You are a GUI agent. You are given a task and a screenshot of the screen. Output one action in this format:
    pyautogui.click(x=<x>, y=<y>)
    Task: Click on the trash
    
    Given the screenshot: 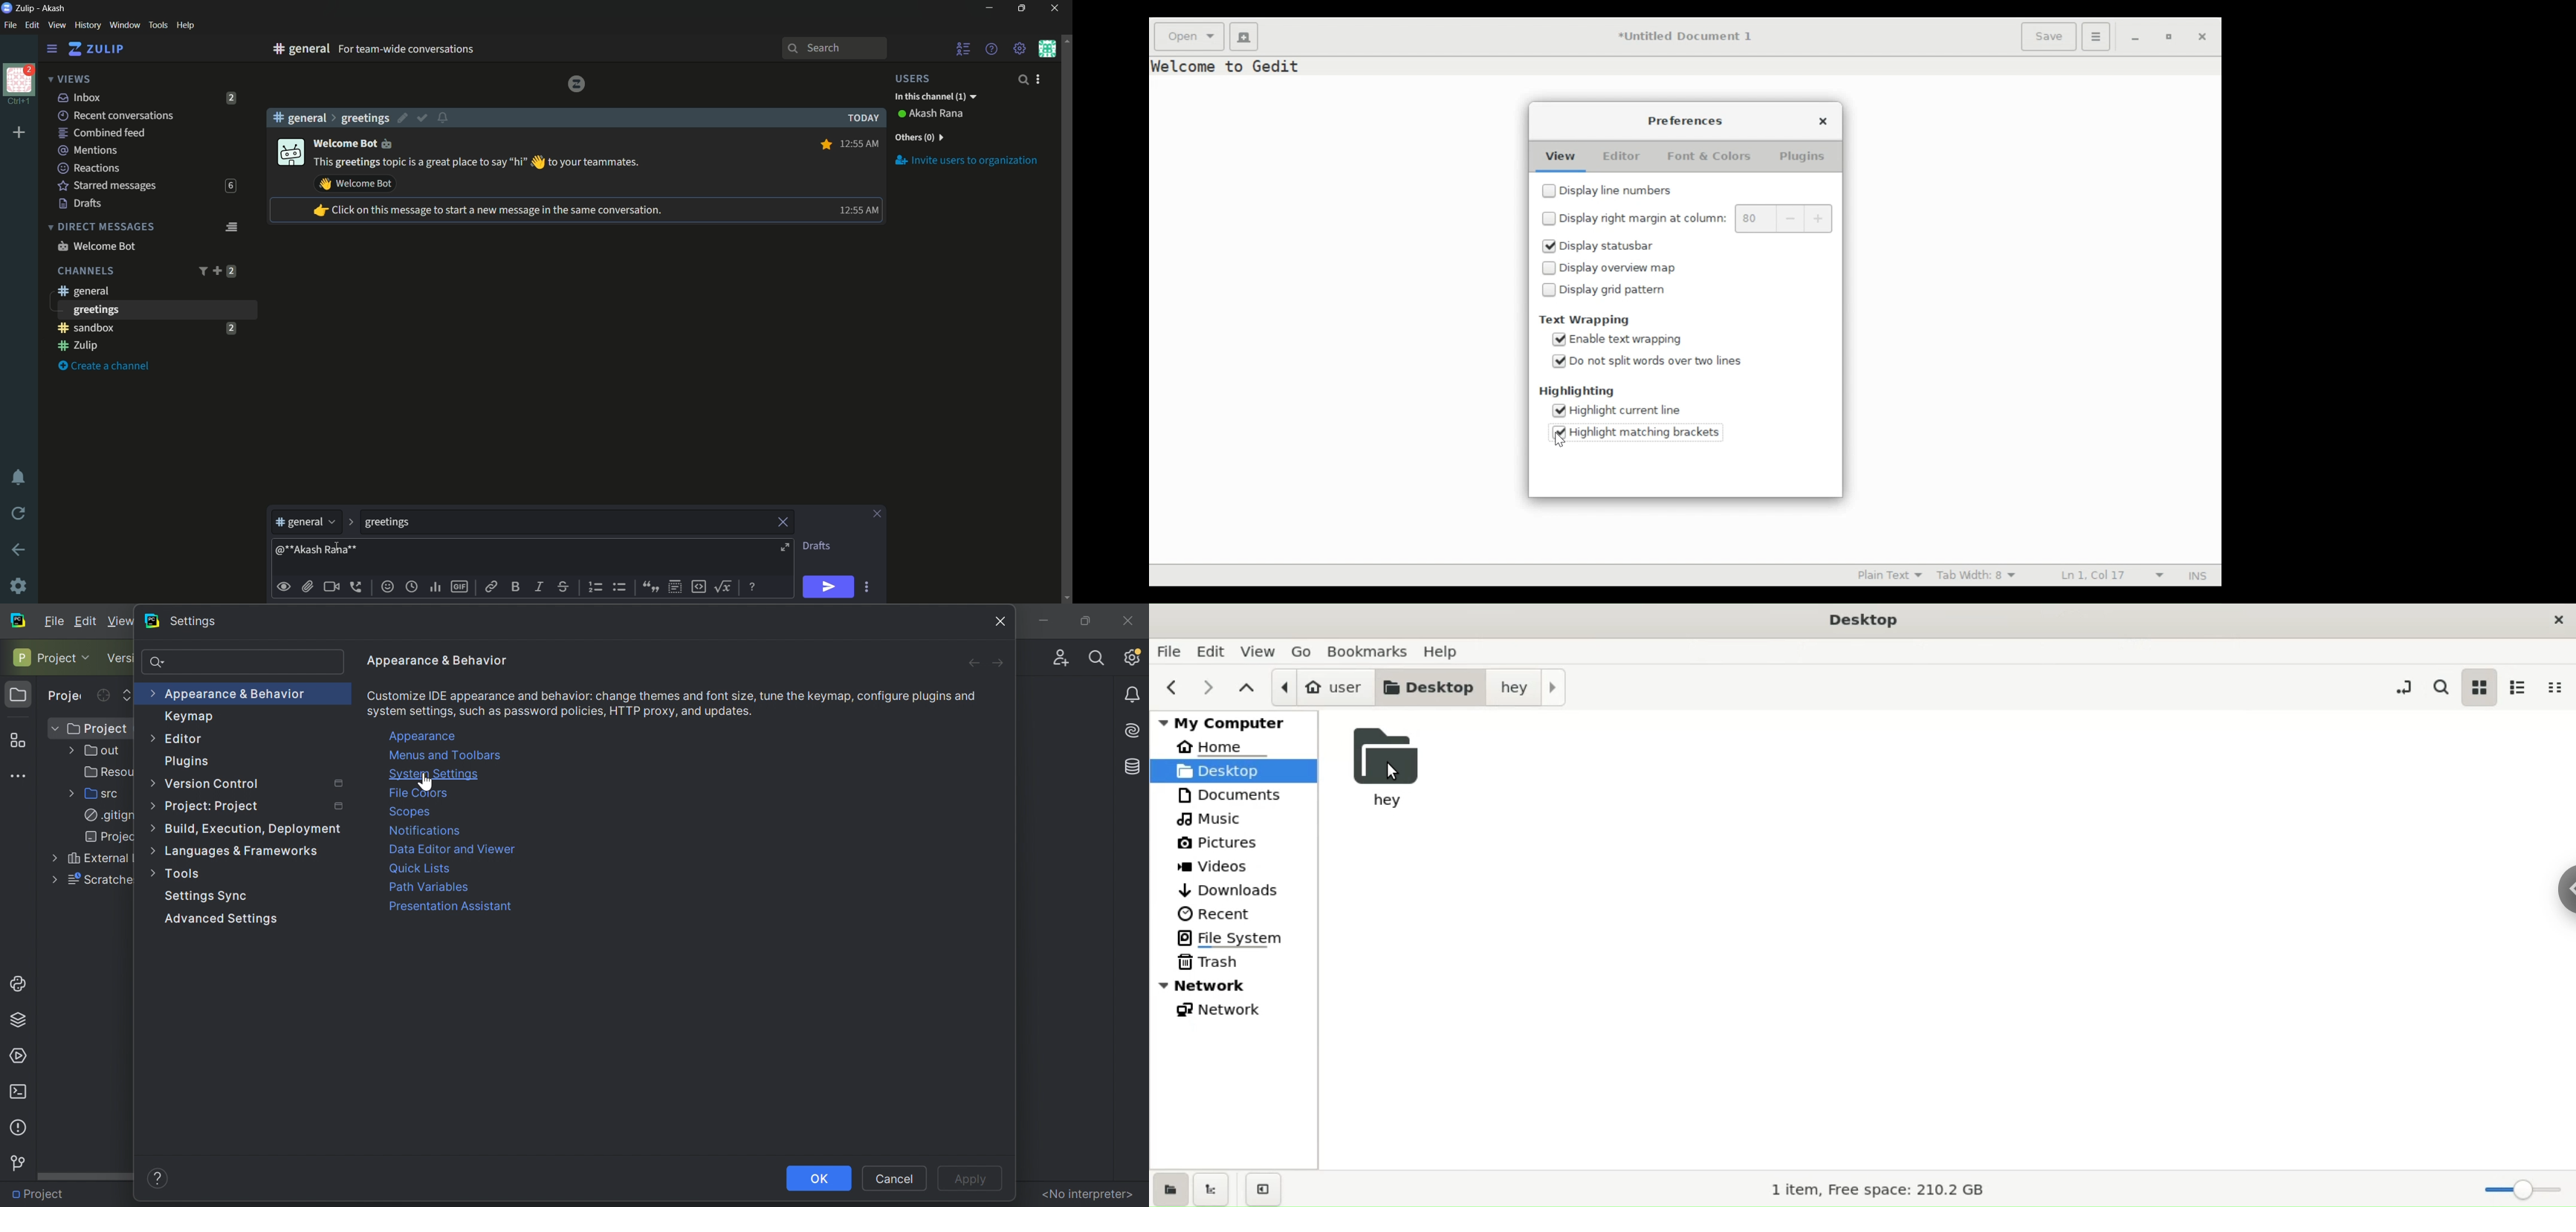 What is the action you would take?
    pyautogui.click(x=1234, y=962)
    